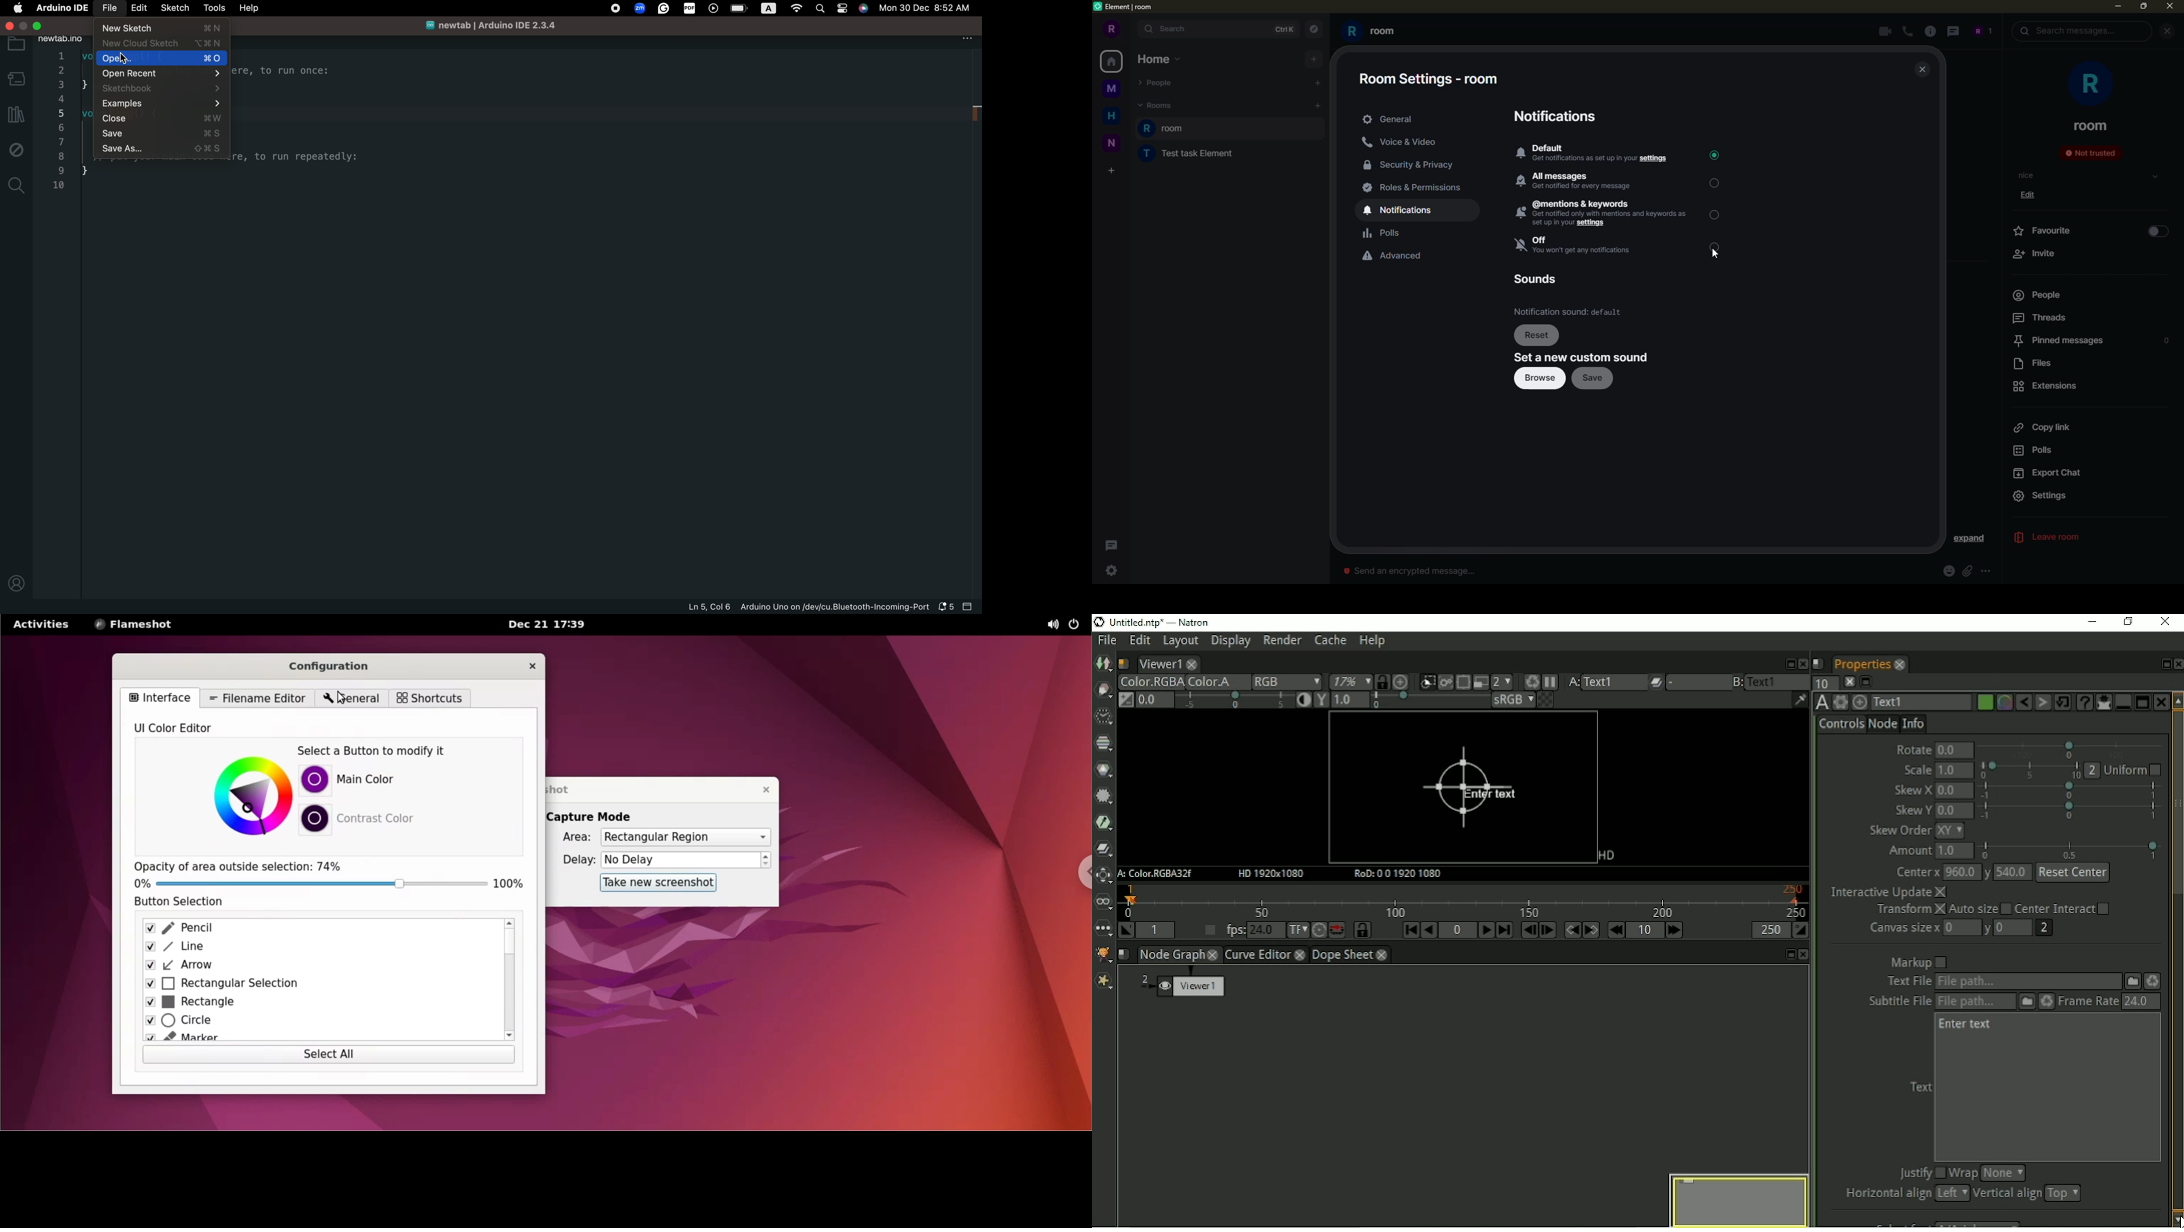  What do you see at coordinates (1953, 31) in the screenshot?
I see `thread` at bounding box center [1953, 31].